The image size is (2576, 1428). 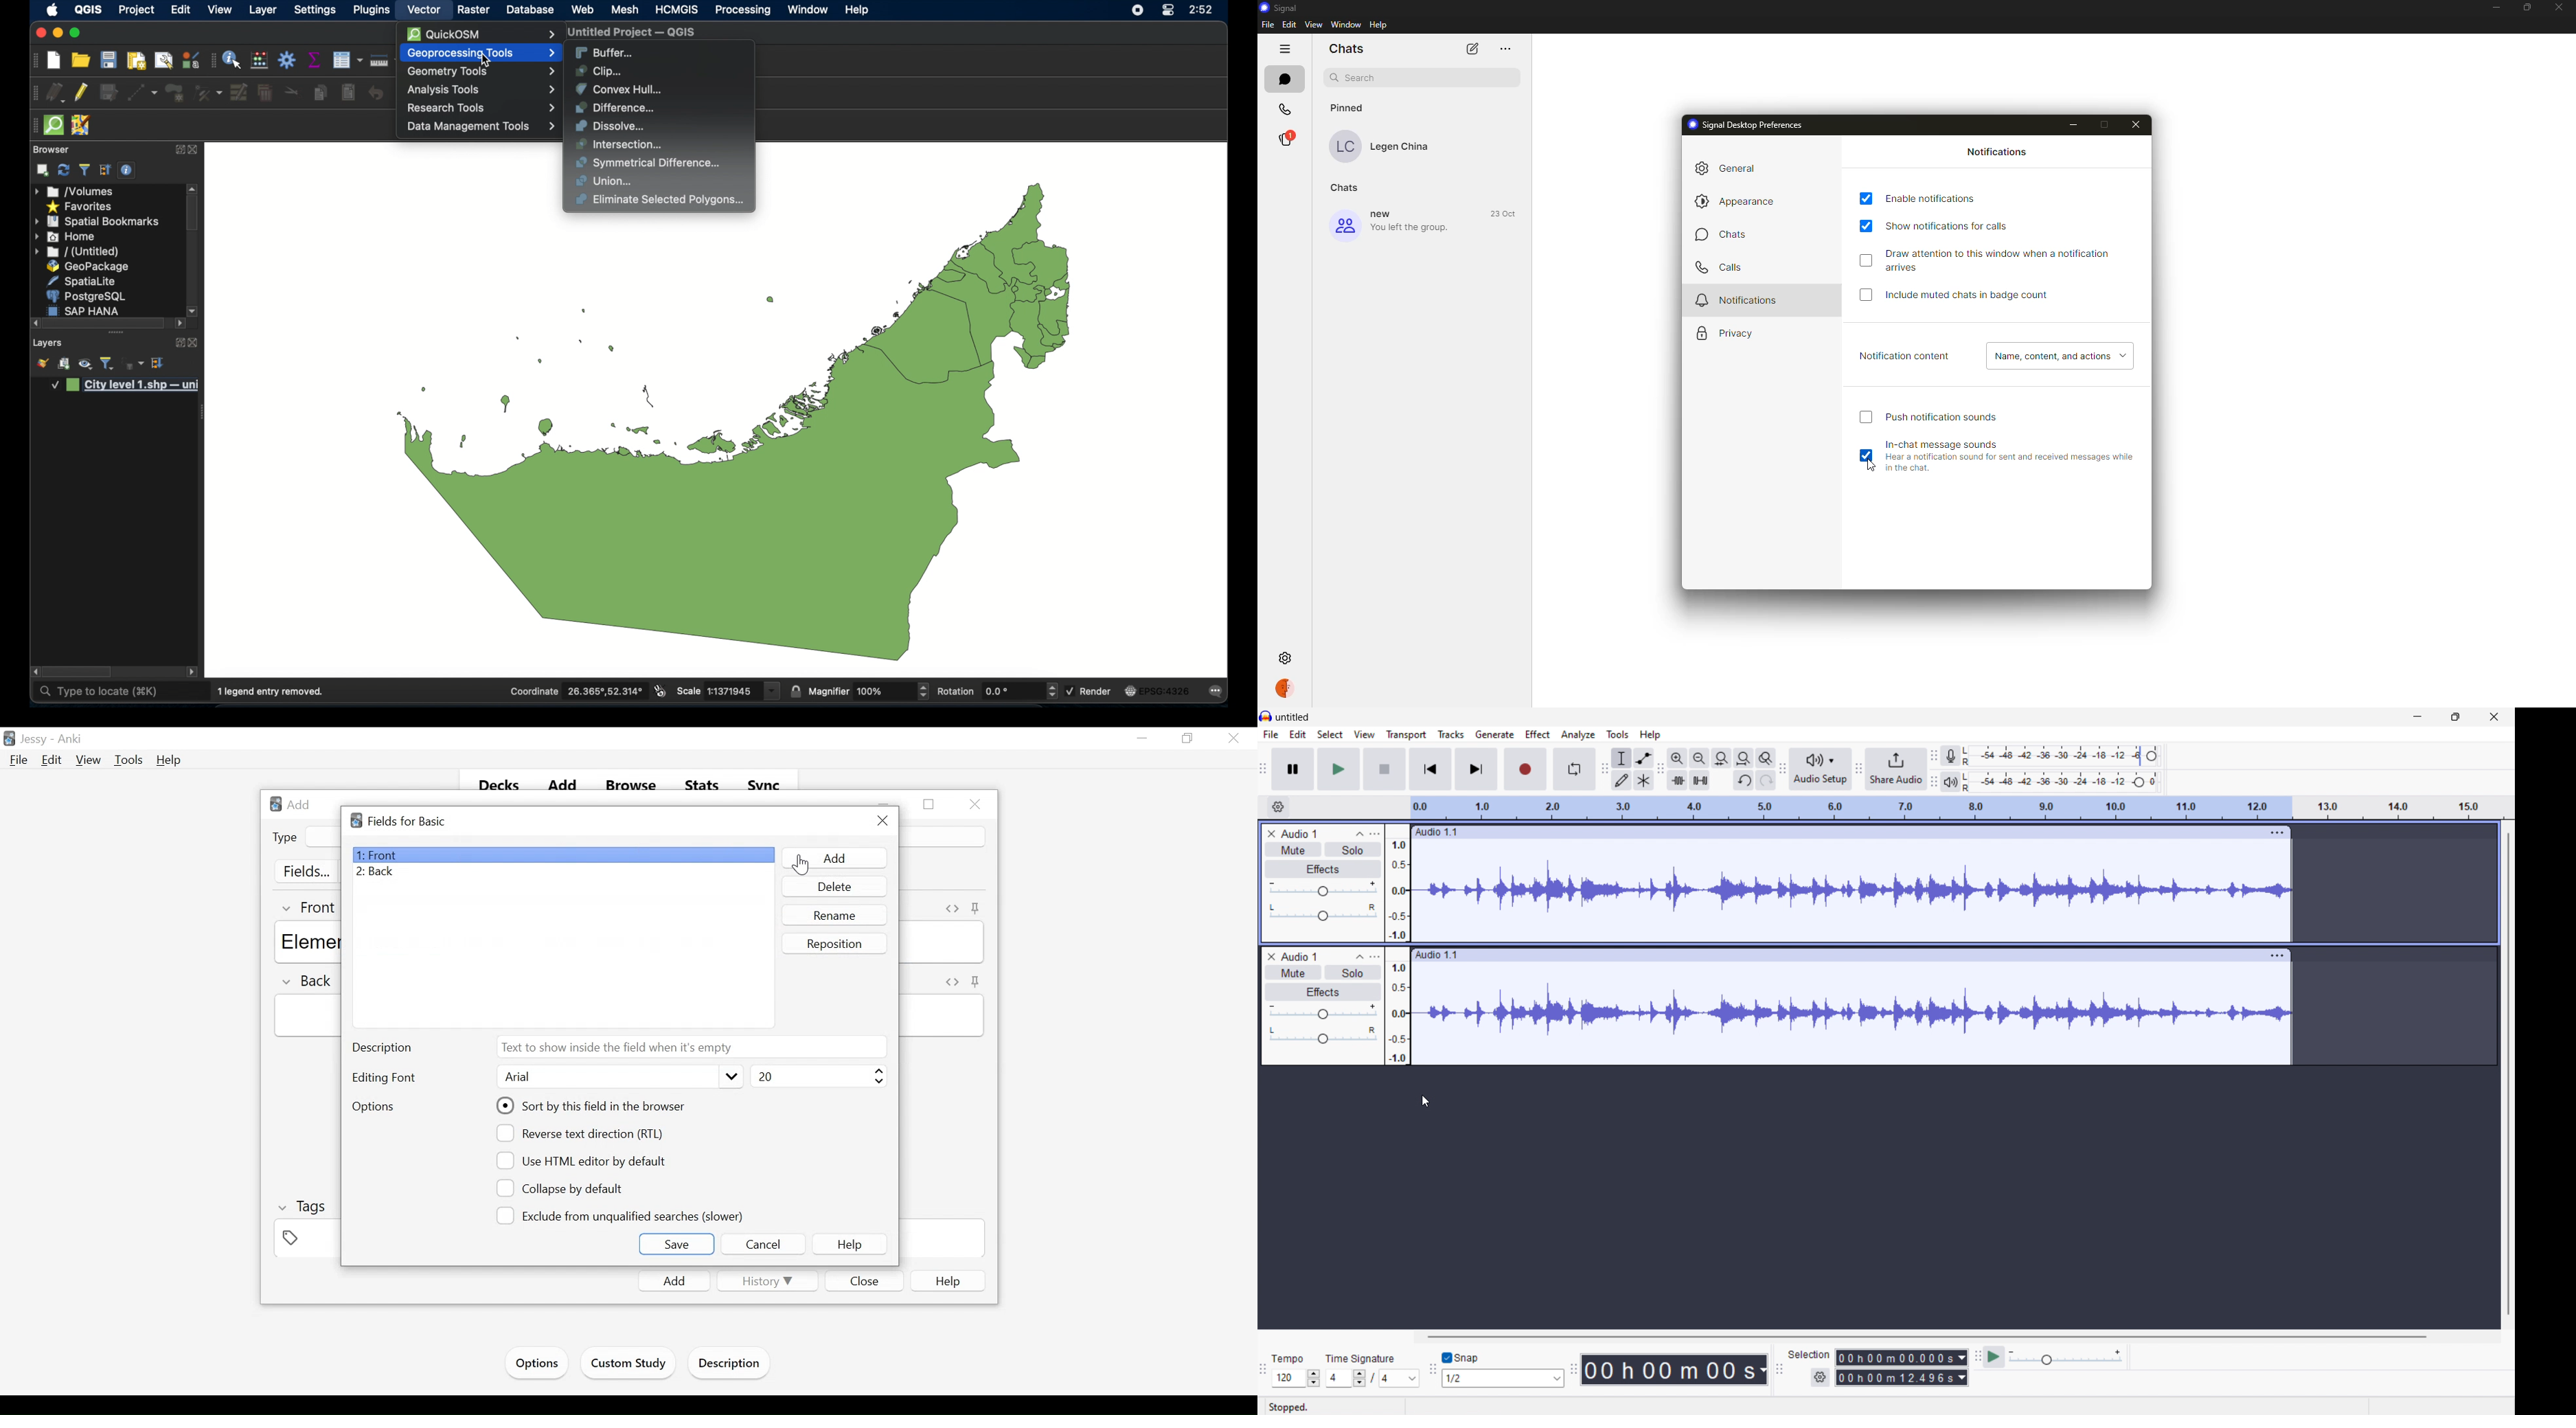 What do you see at coordinates (193, 215) in the screenshot?
I see `scroll box` at bounding box center [193, 215].